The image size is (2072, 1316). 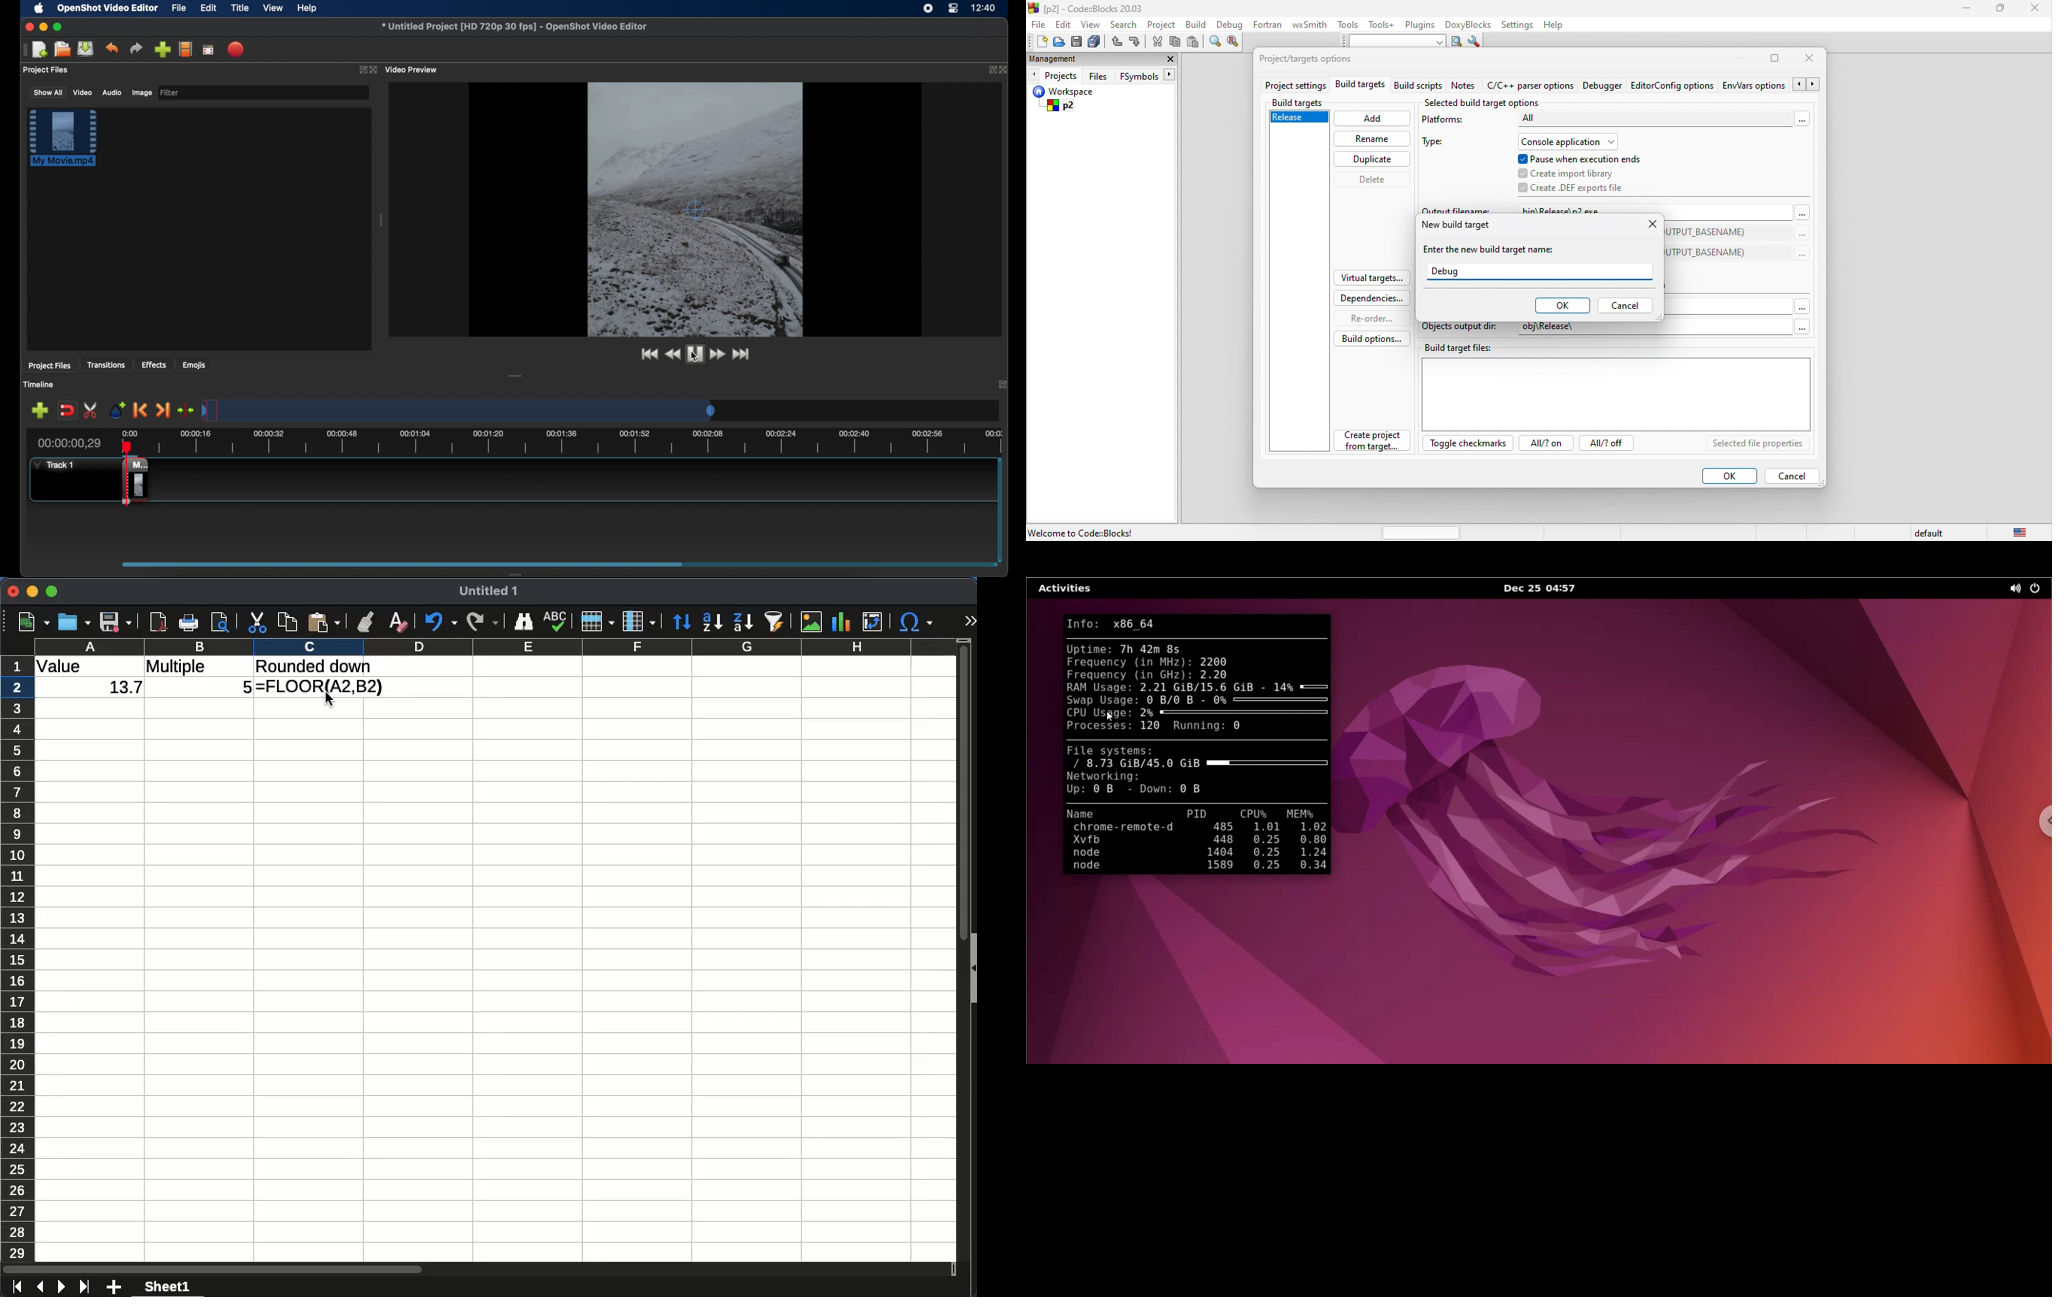 What do you see at coordinates (1464, 85) in the screenshot?
I see `notes` at bounding box center [1464, 85].